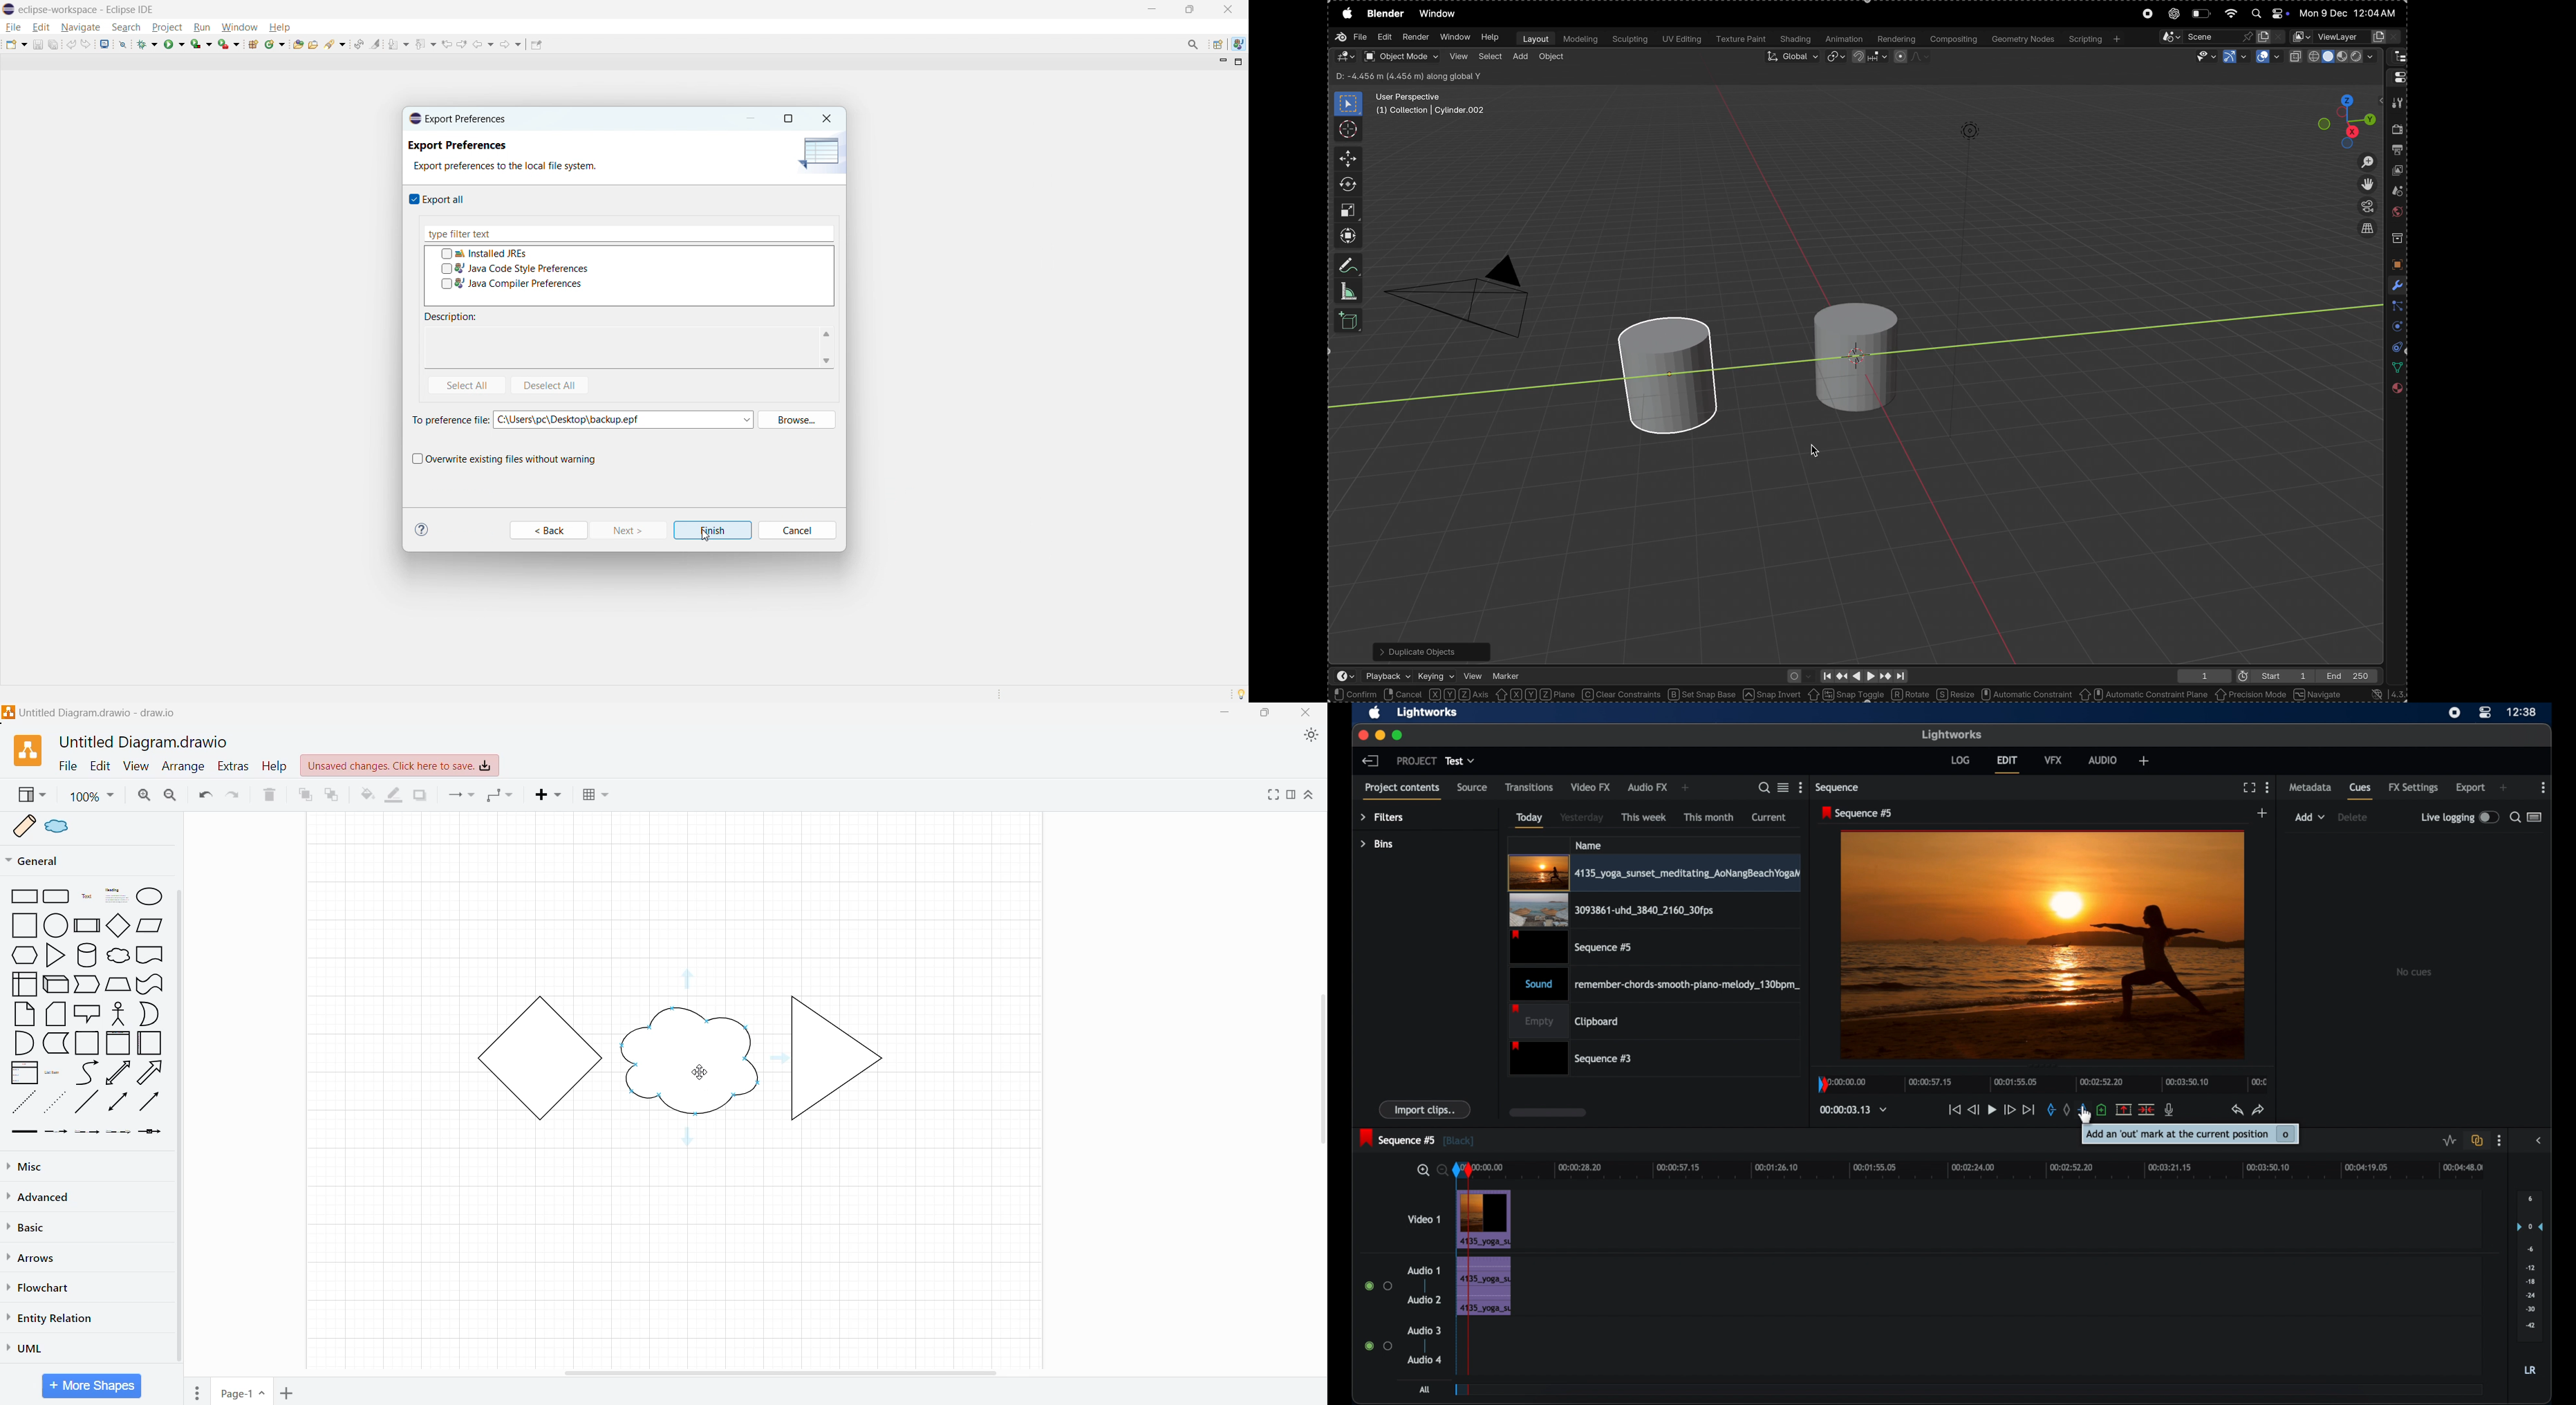 The height and width of the screenshot is (1428, 2576). Describe the element at coordinates (1264, 714) in the screenshot. I see `Restore Down` at that location.